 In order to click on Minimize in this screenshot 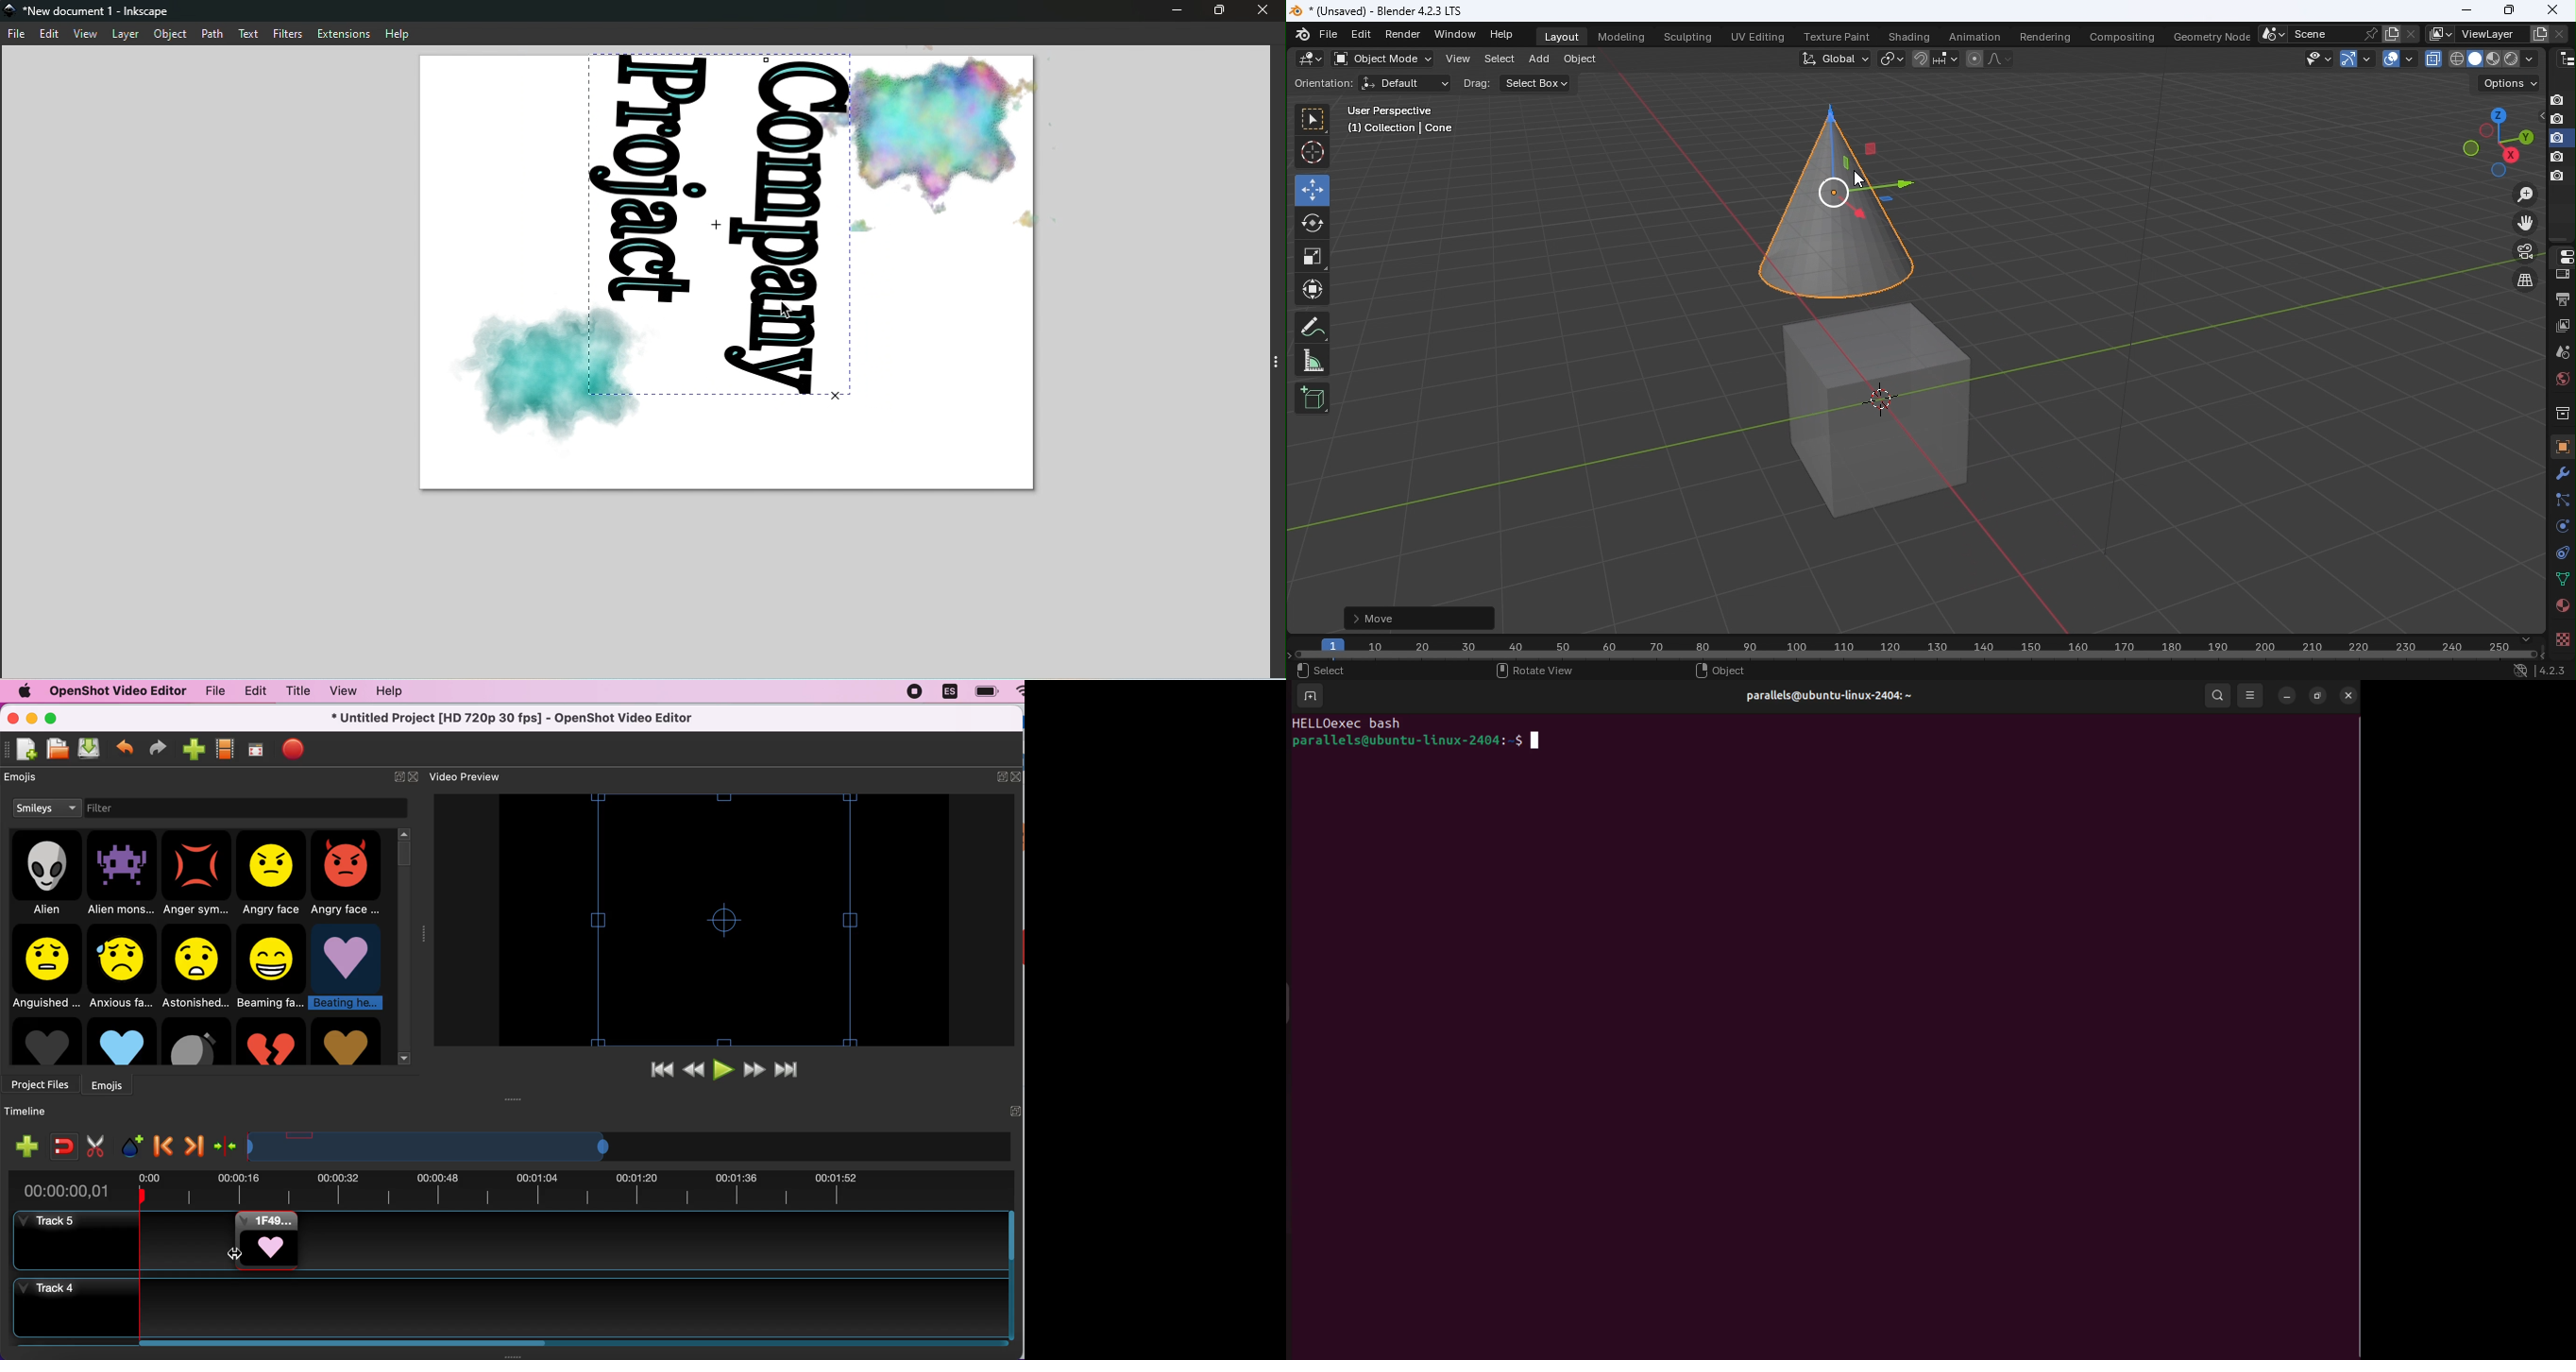, I will do `click(2466, 9)`.